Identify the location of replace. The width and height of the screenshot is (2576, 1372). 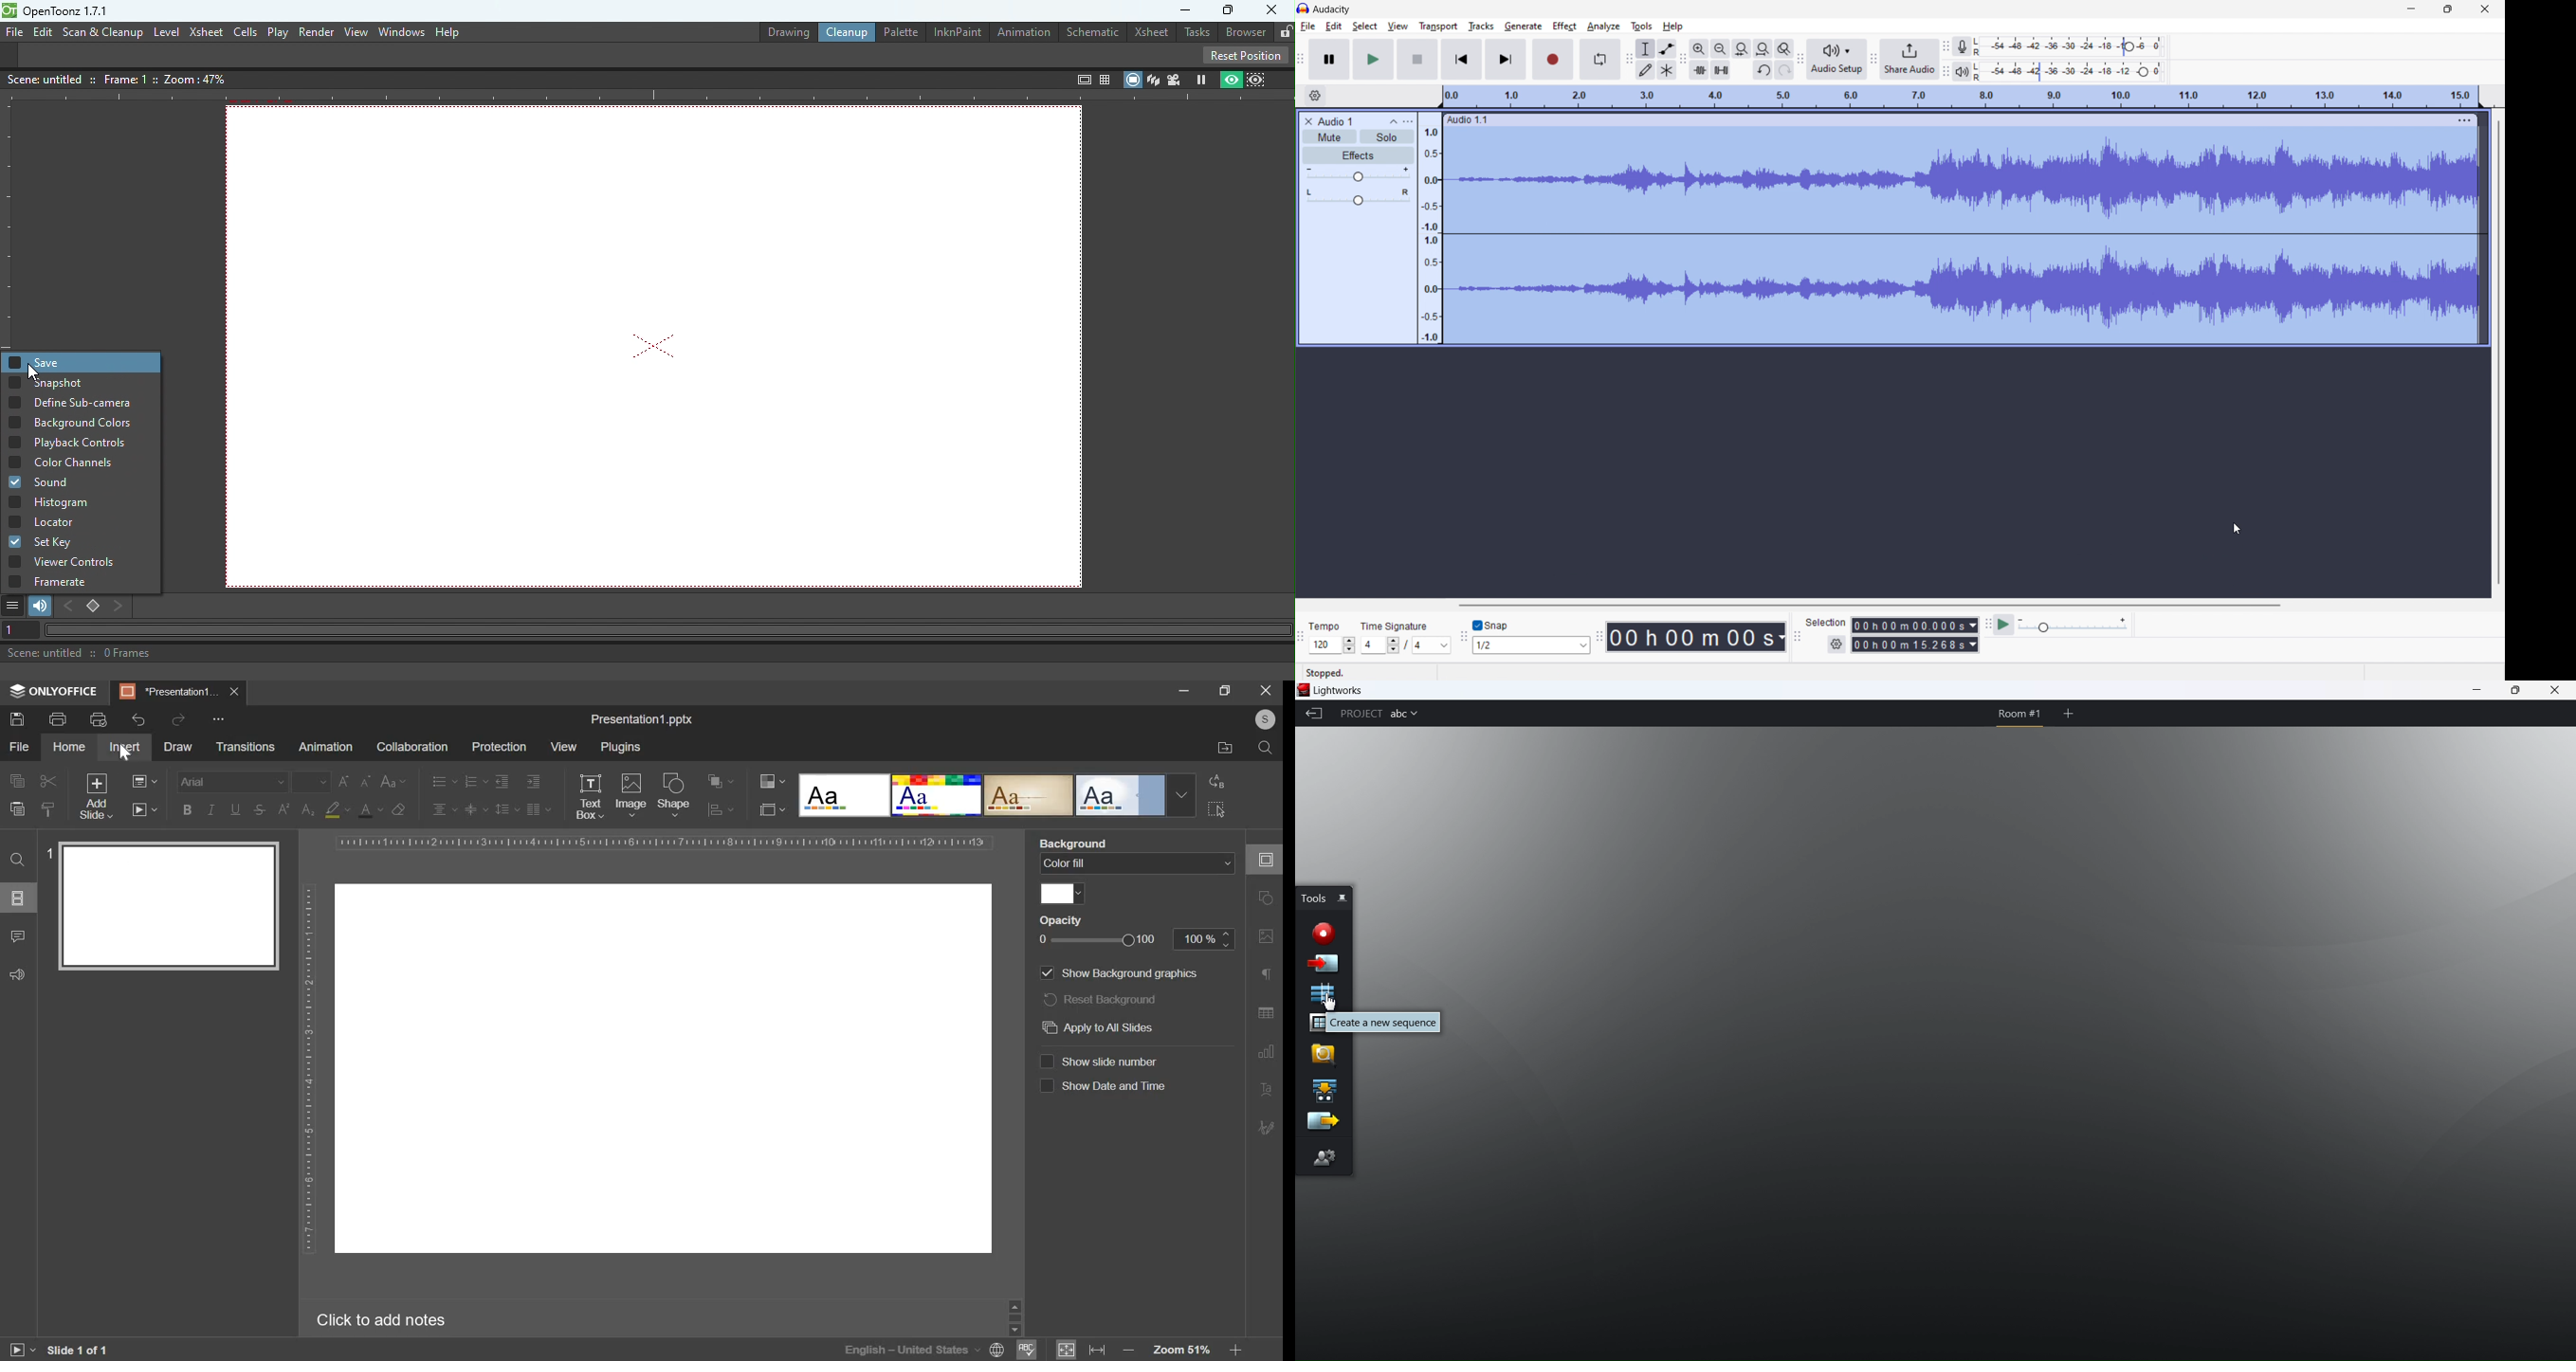
(1216, 783).